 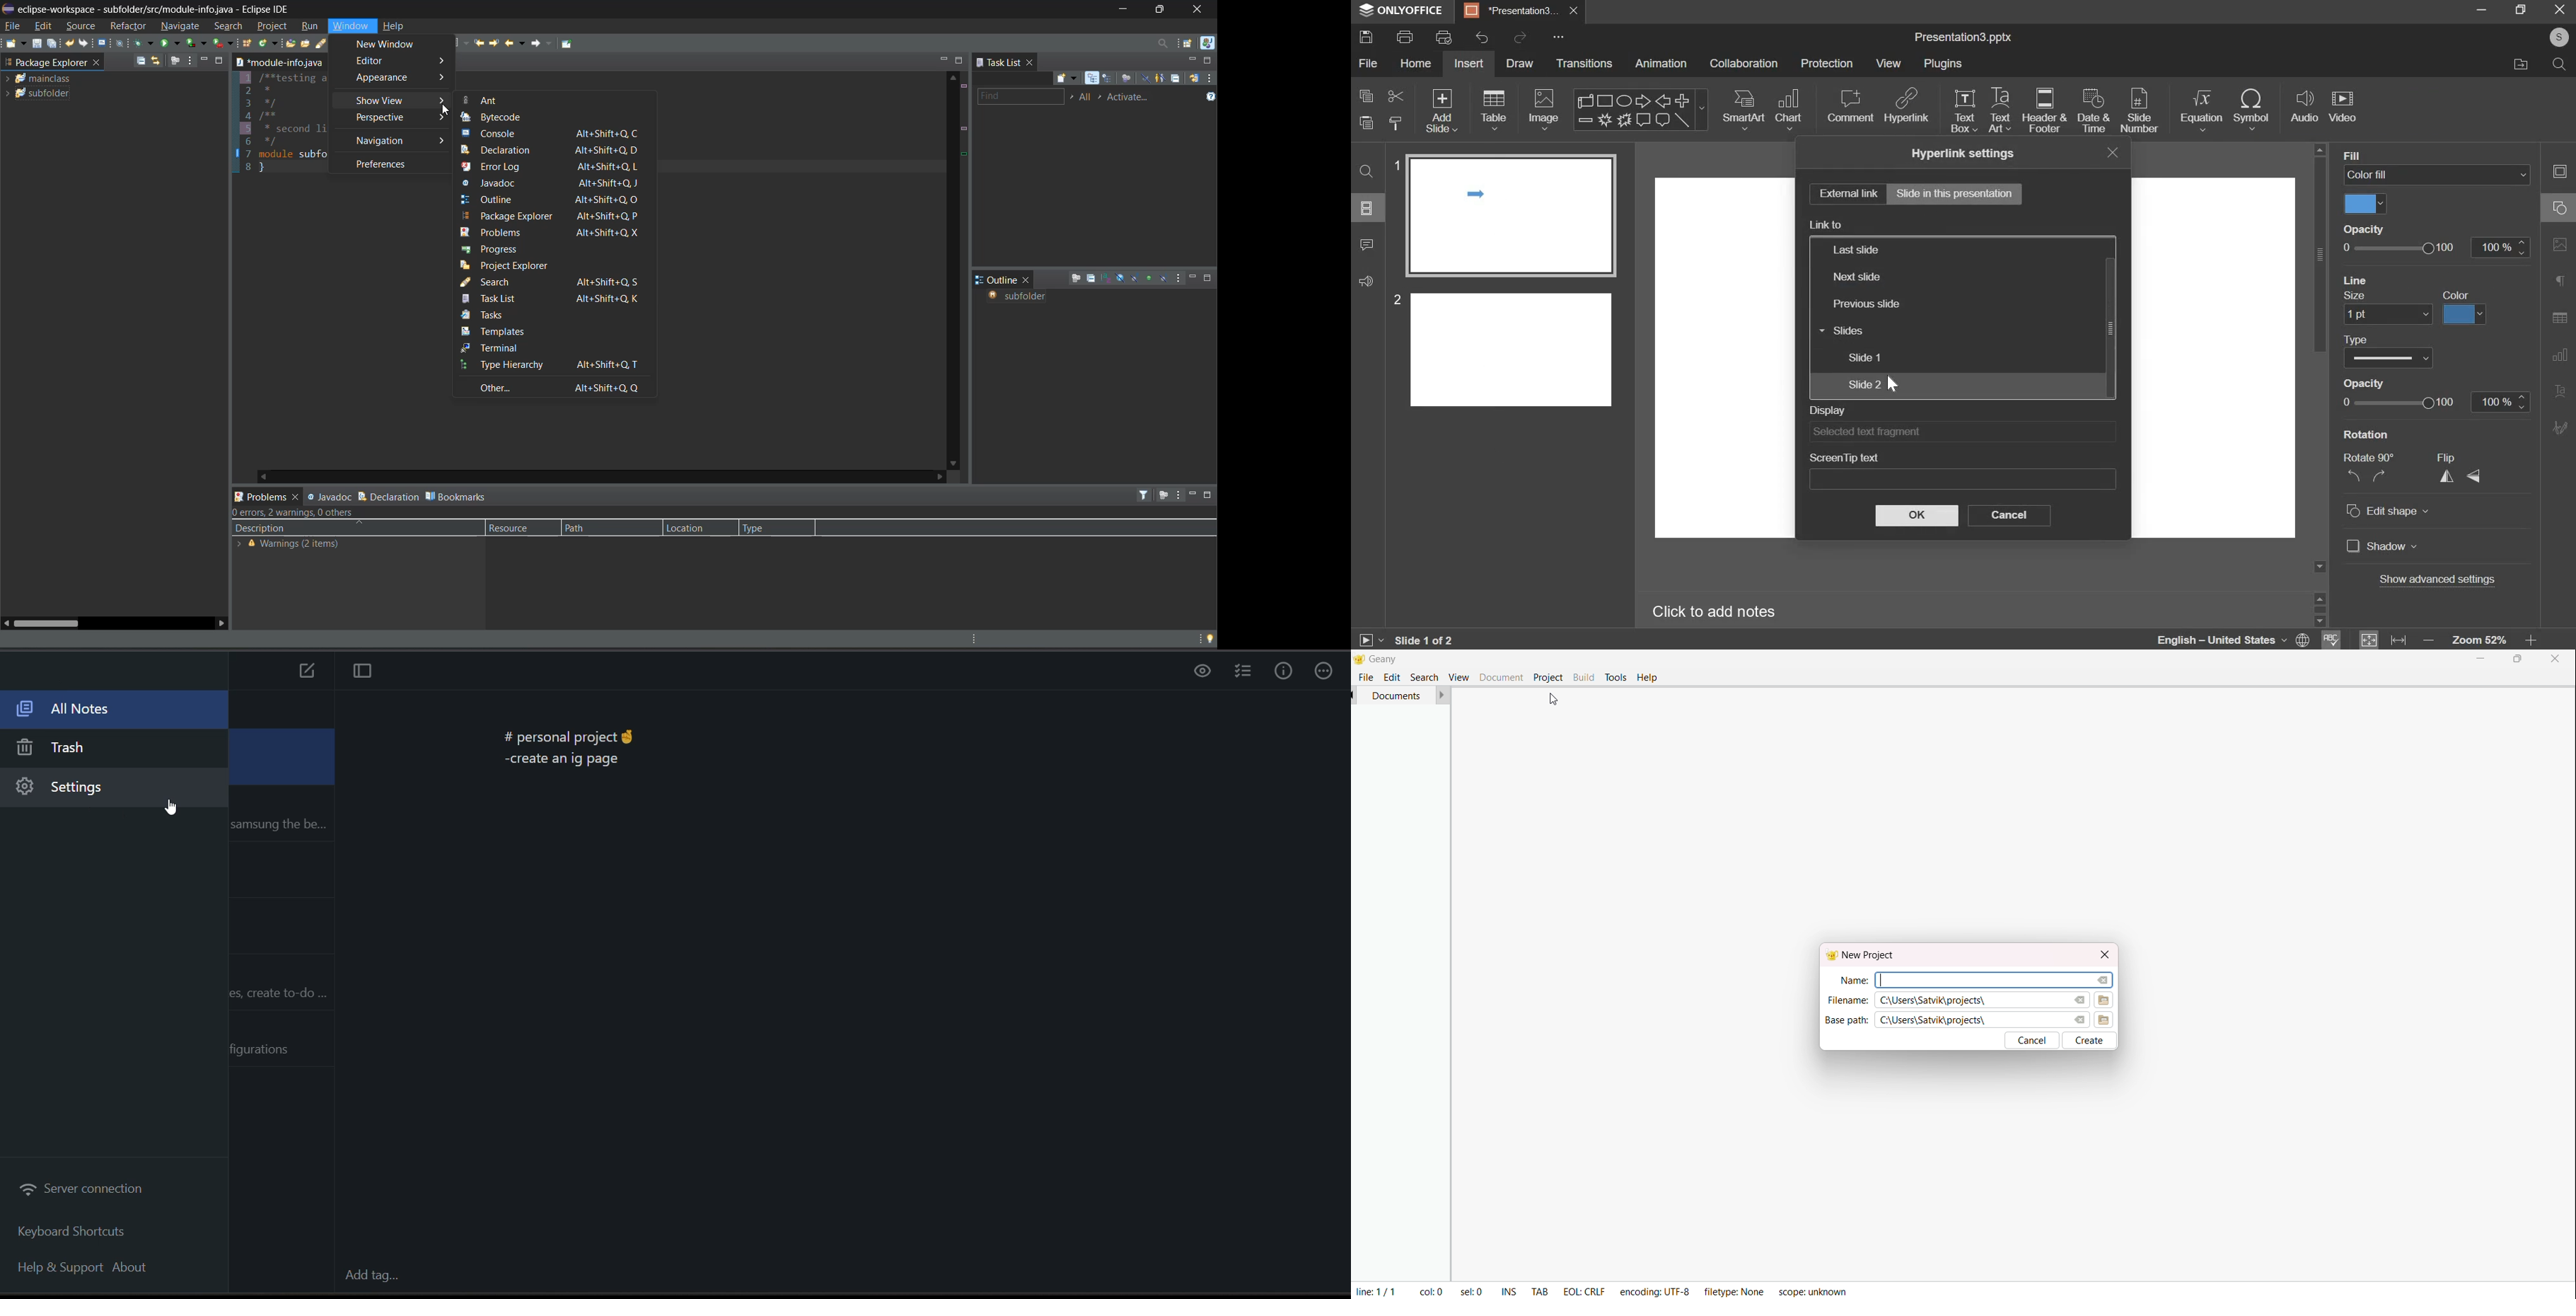 I want to click on select line type, so click(x=2388, y=357).